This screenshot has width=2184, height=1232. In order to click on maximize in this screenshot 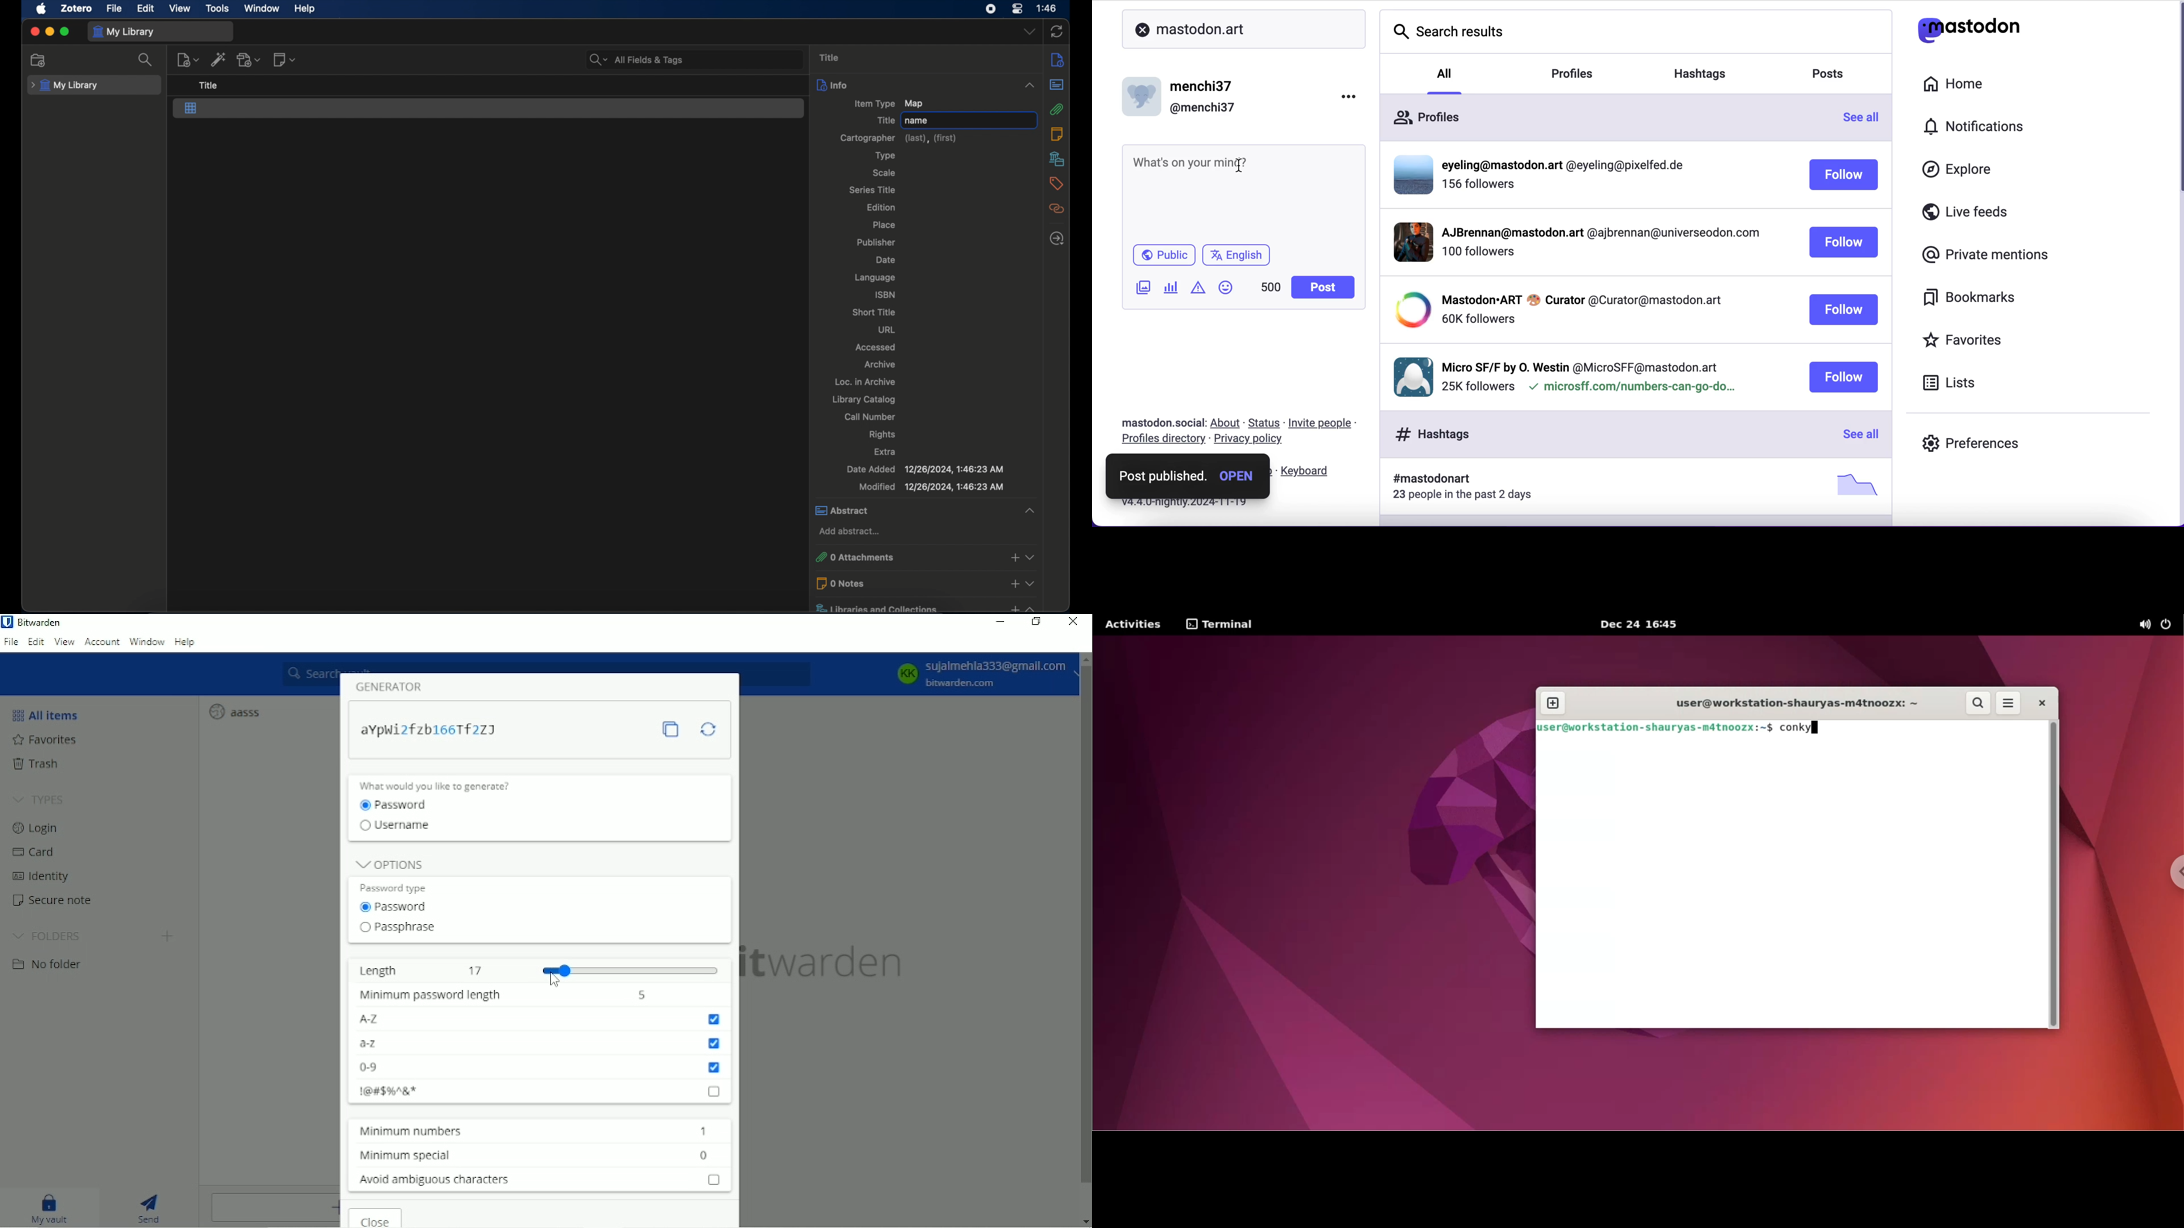, I will do `click(65, 31)`.